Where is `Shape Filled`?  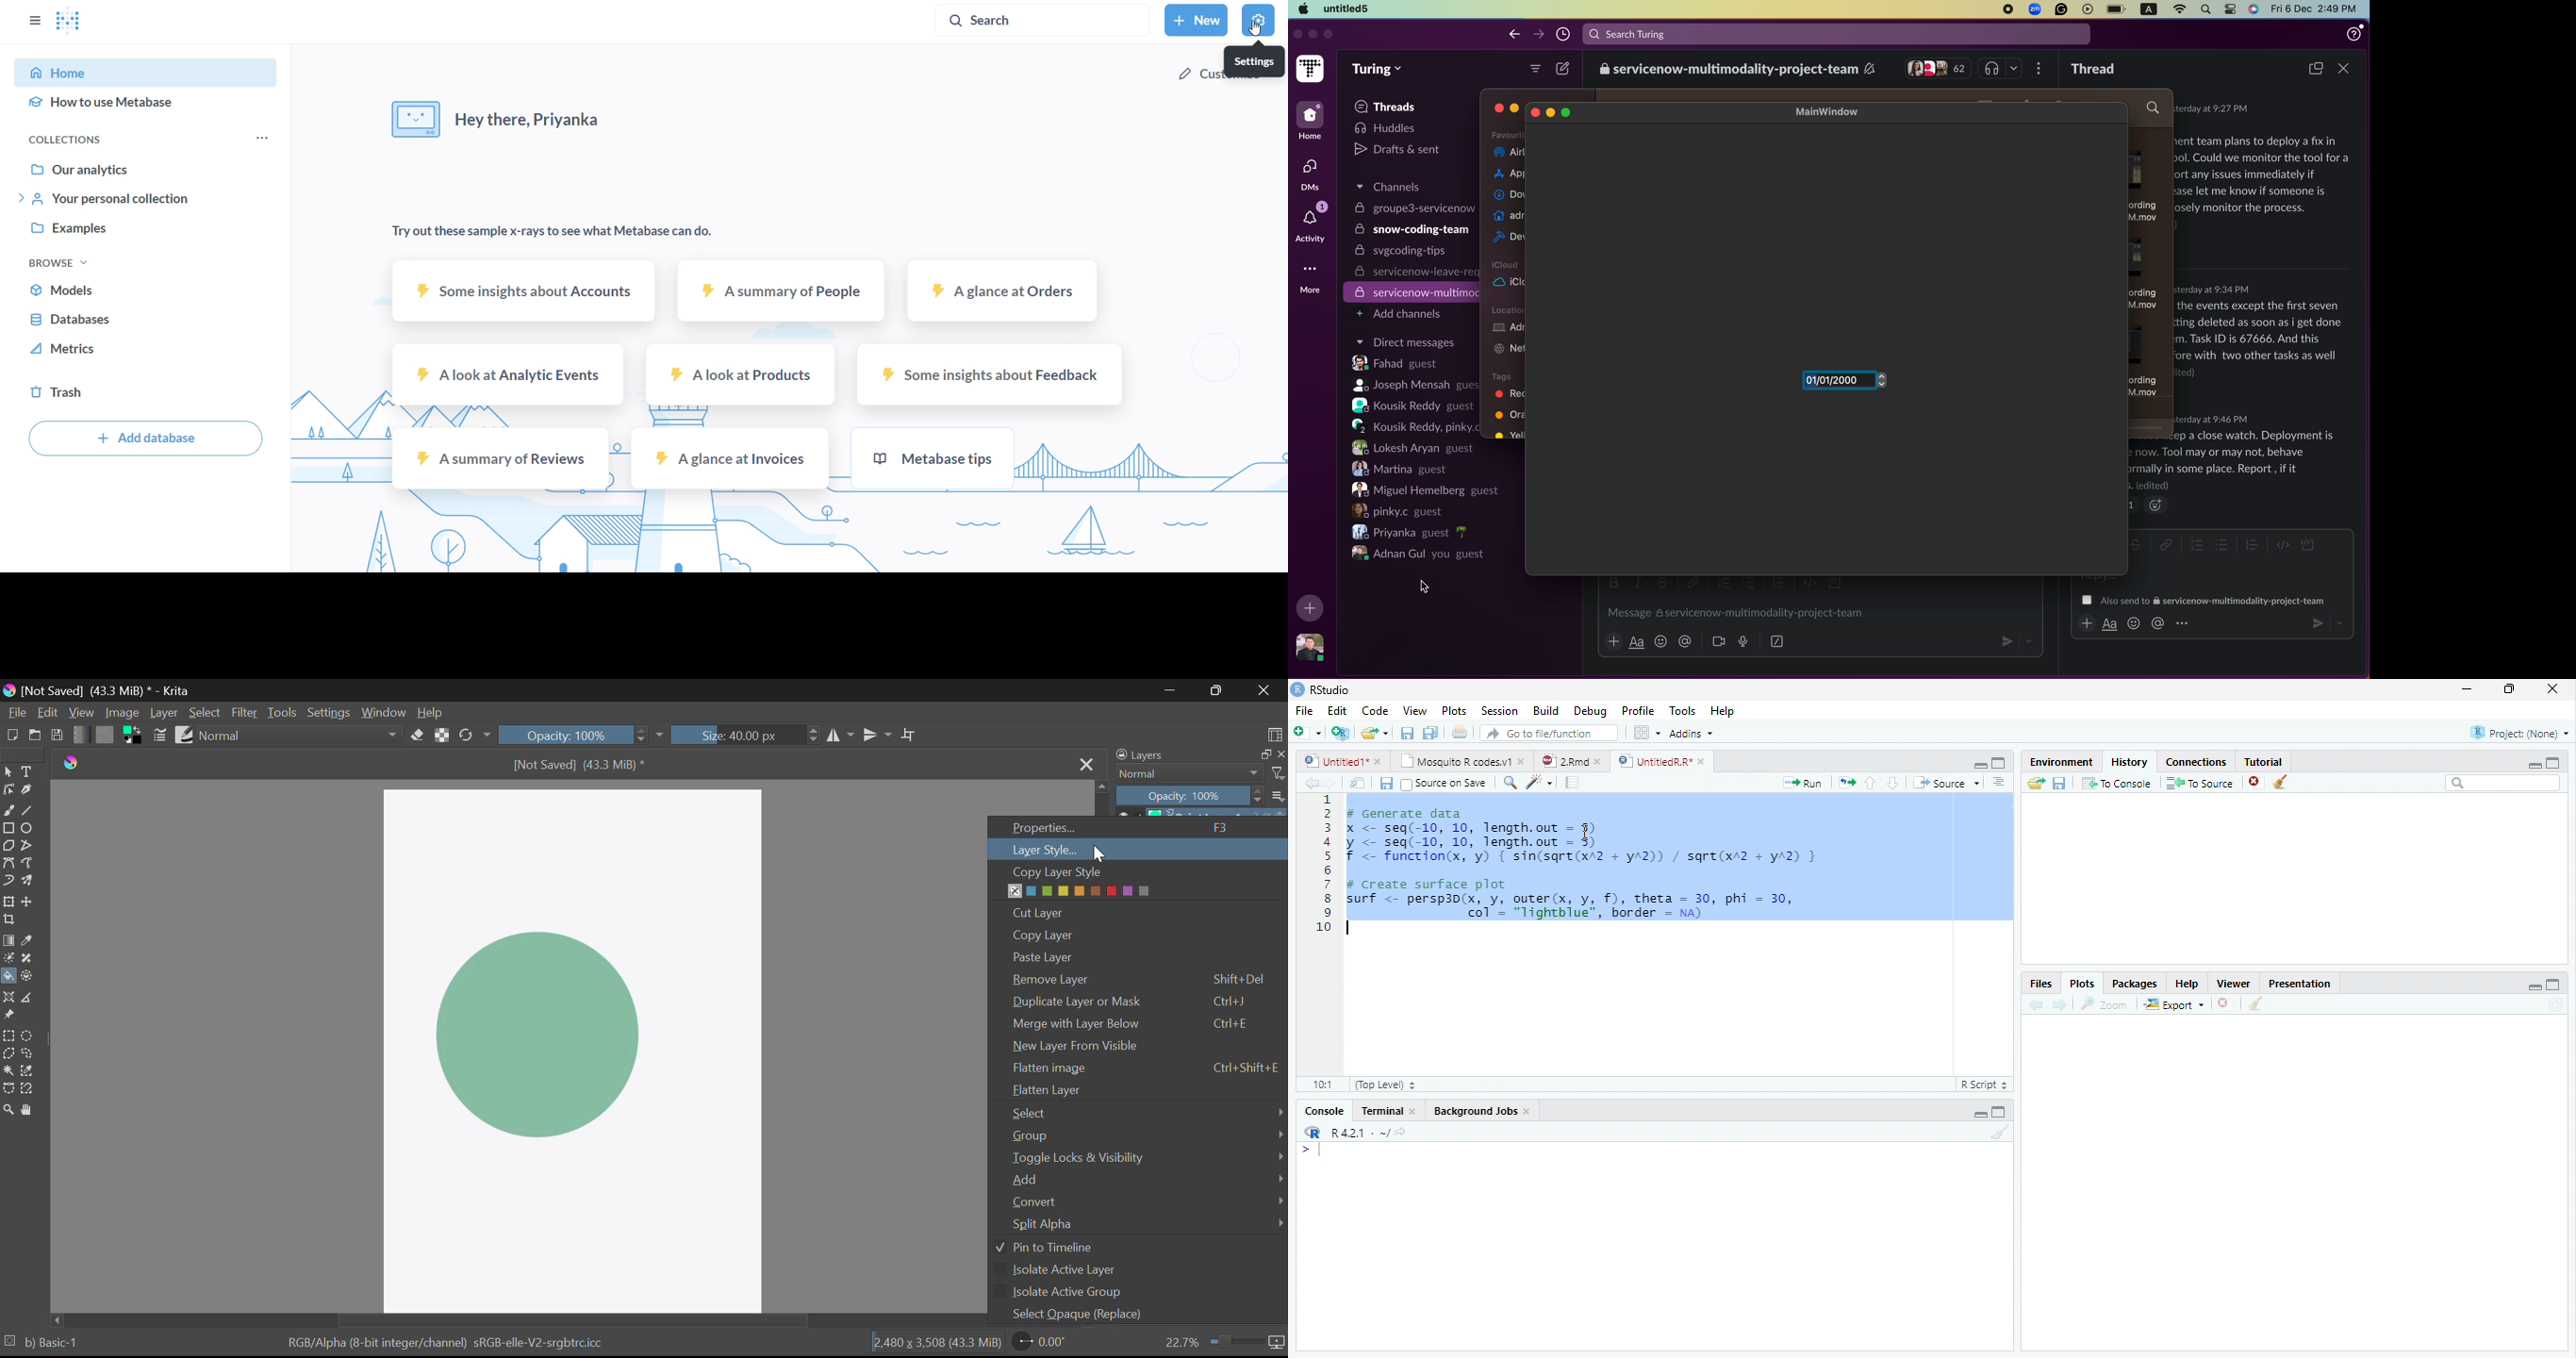
Shape Filled is located at coordinates (543, 1036).